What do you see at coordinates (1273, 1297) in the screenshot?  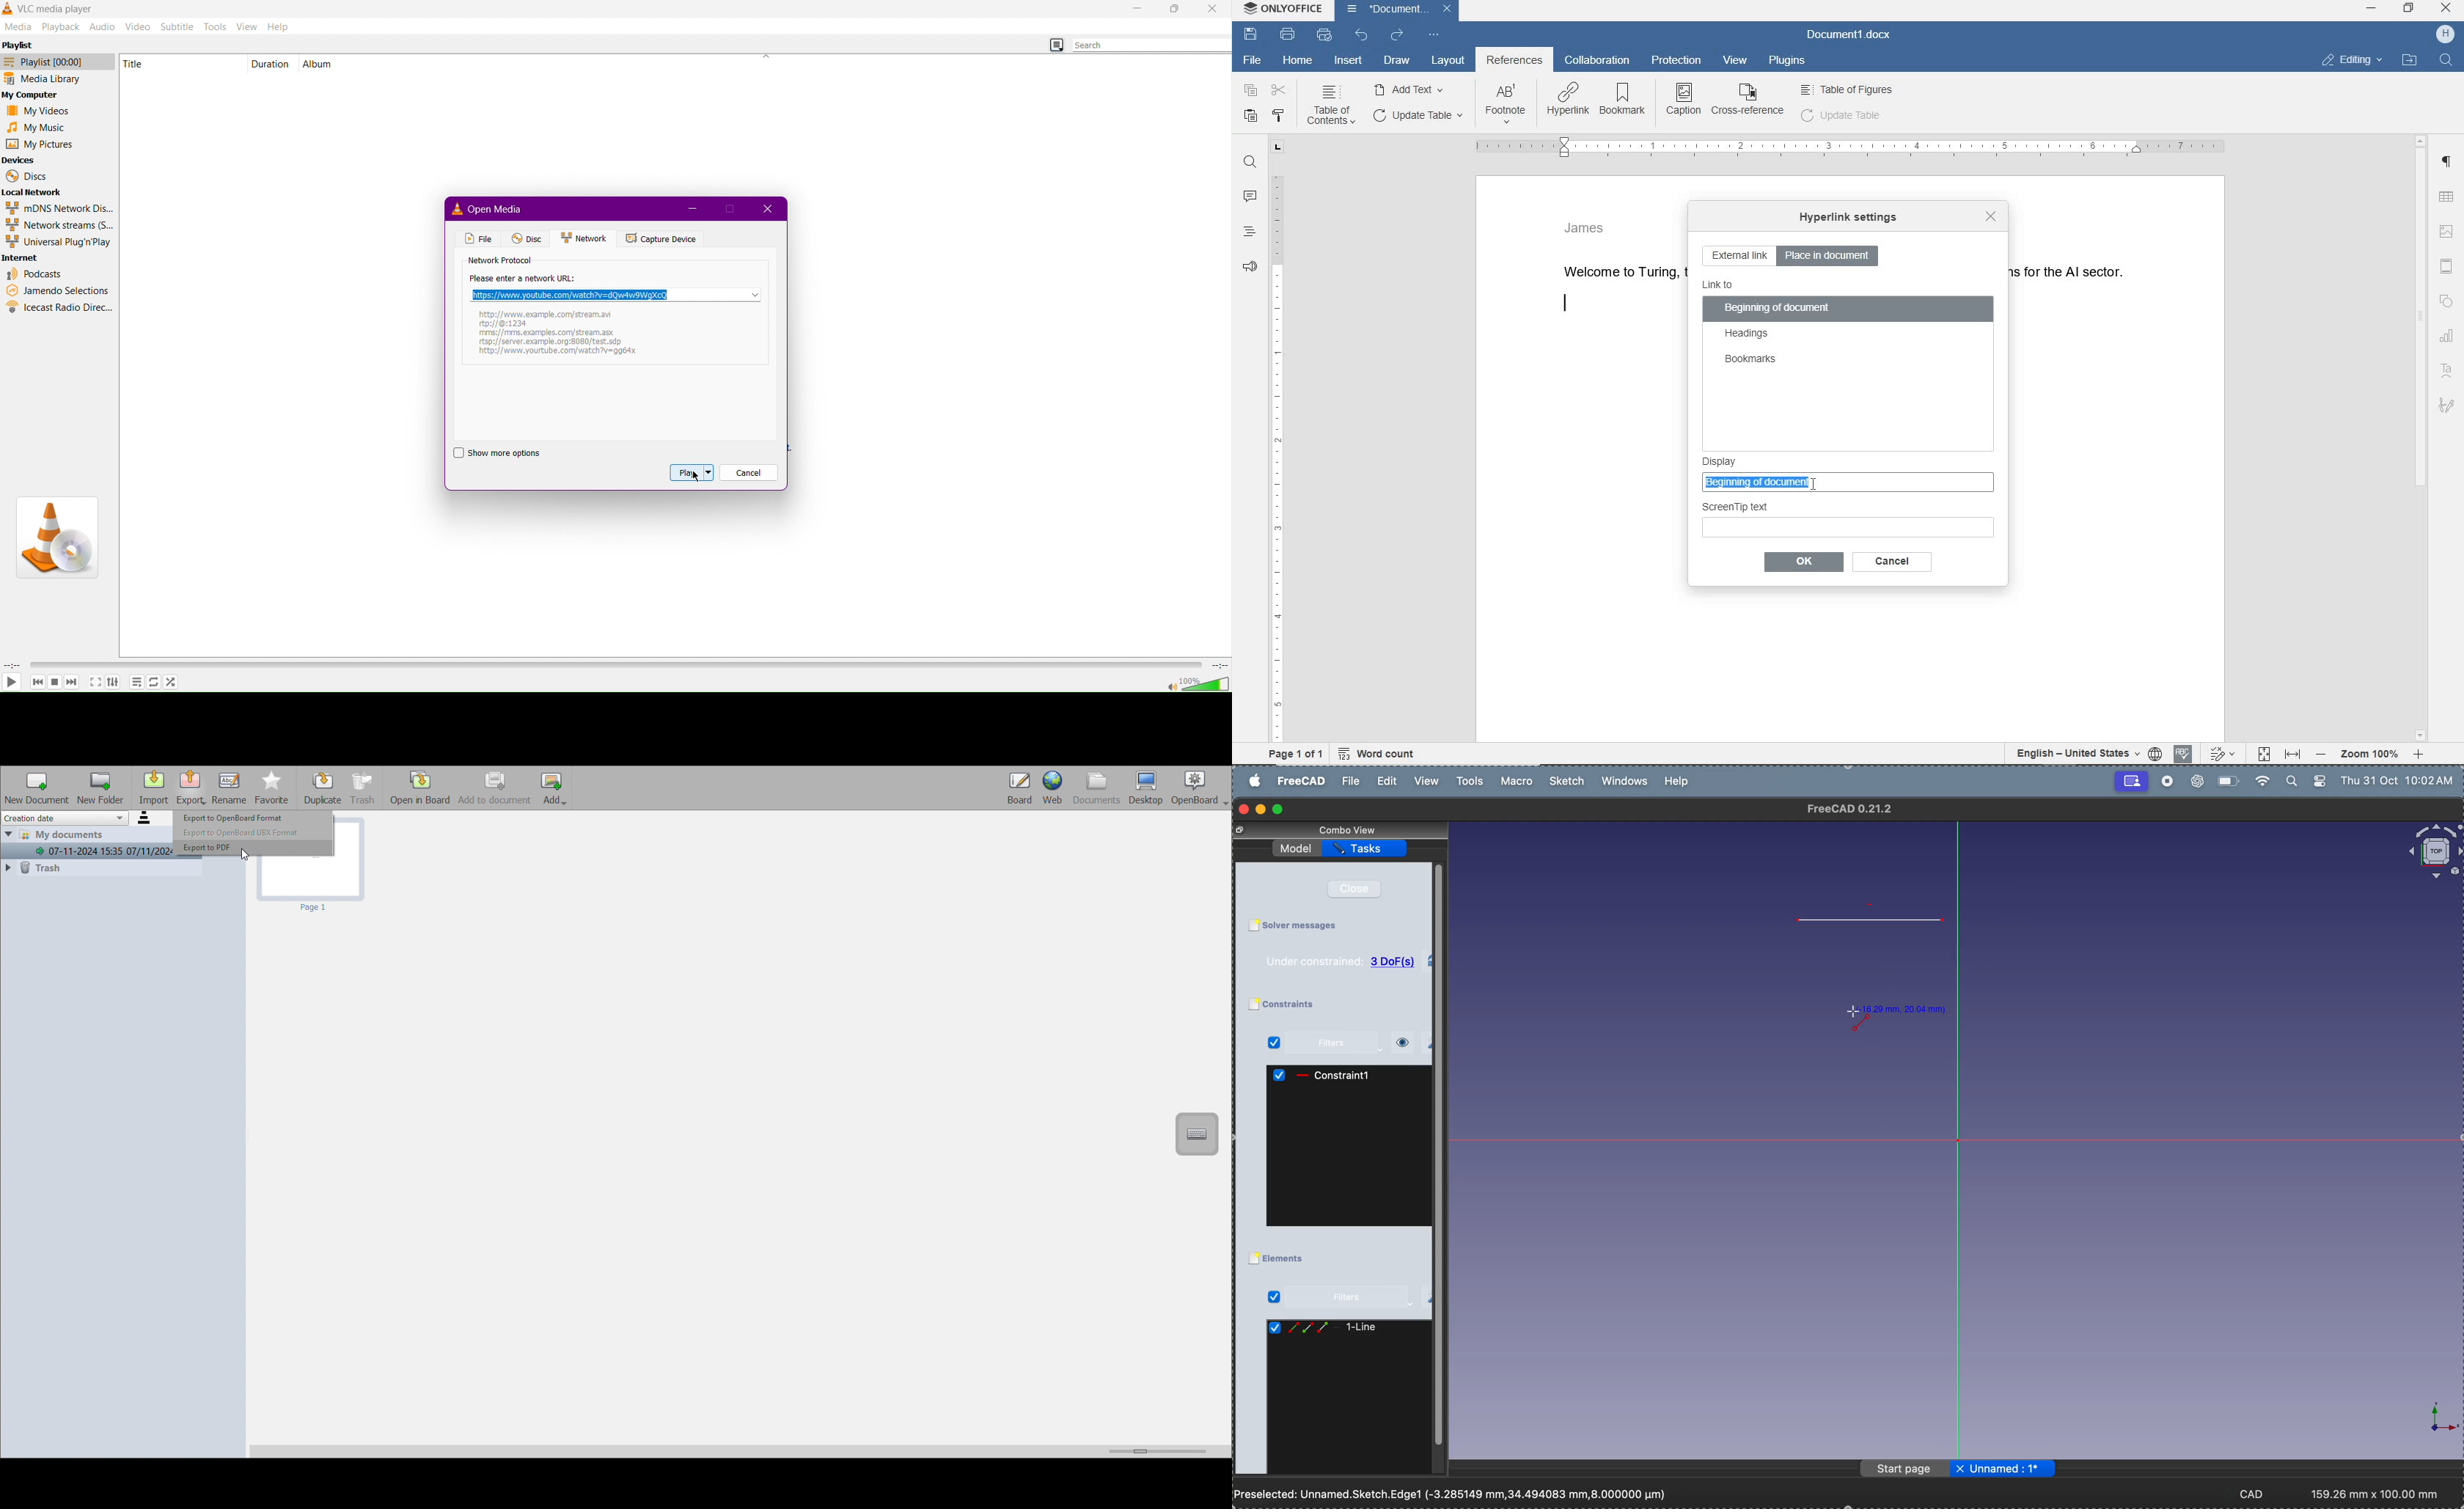 I see `Checked Checkbox` at bounding box center [1273, 1297].